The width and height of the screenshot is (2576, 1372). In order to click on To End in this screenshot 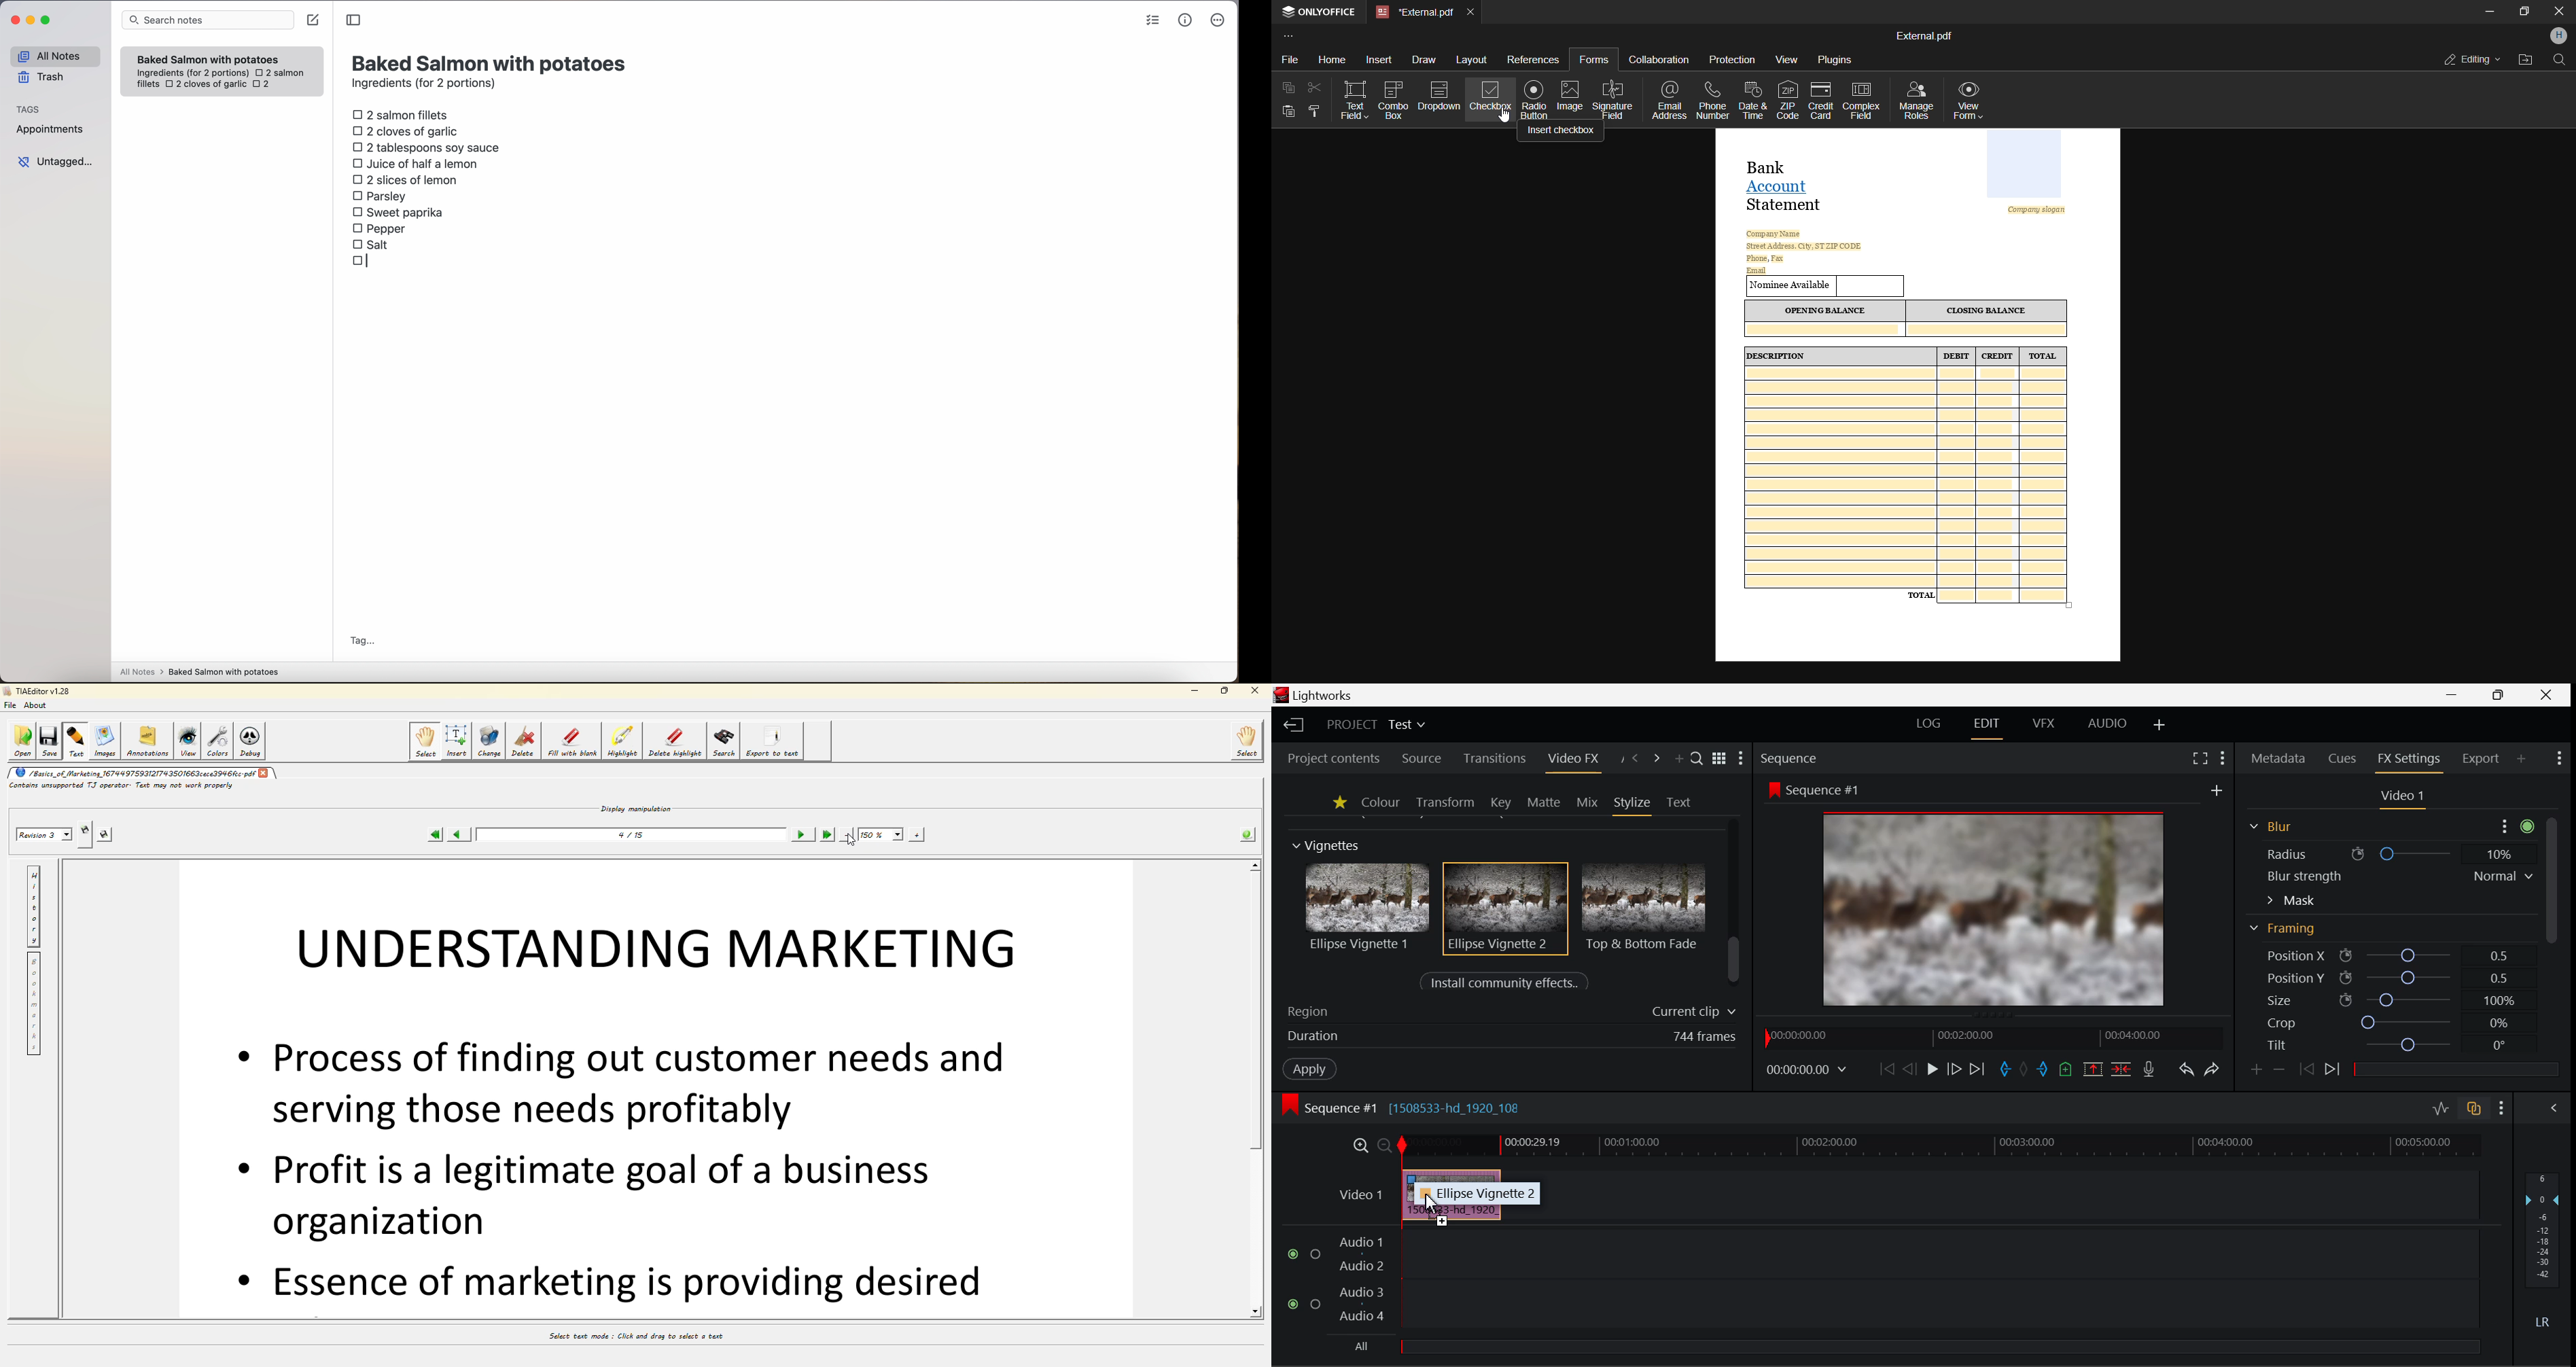, I will do `click(1979, 1067)`.